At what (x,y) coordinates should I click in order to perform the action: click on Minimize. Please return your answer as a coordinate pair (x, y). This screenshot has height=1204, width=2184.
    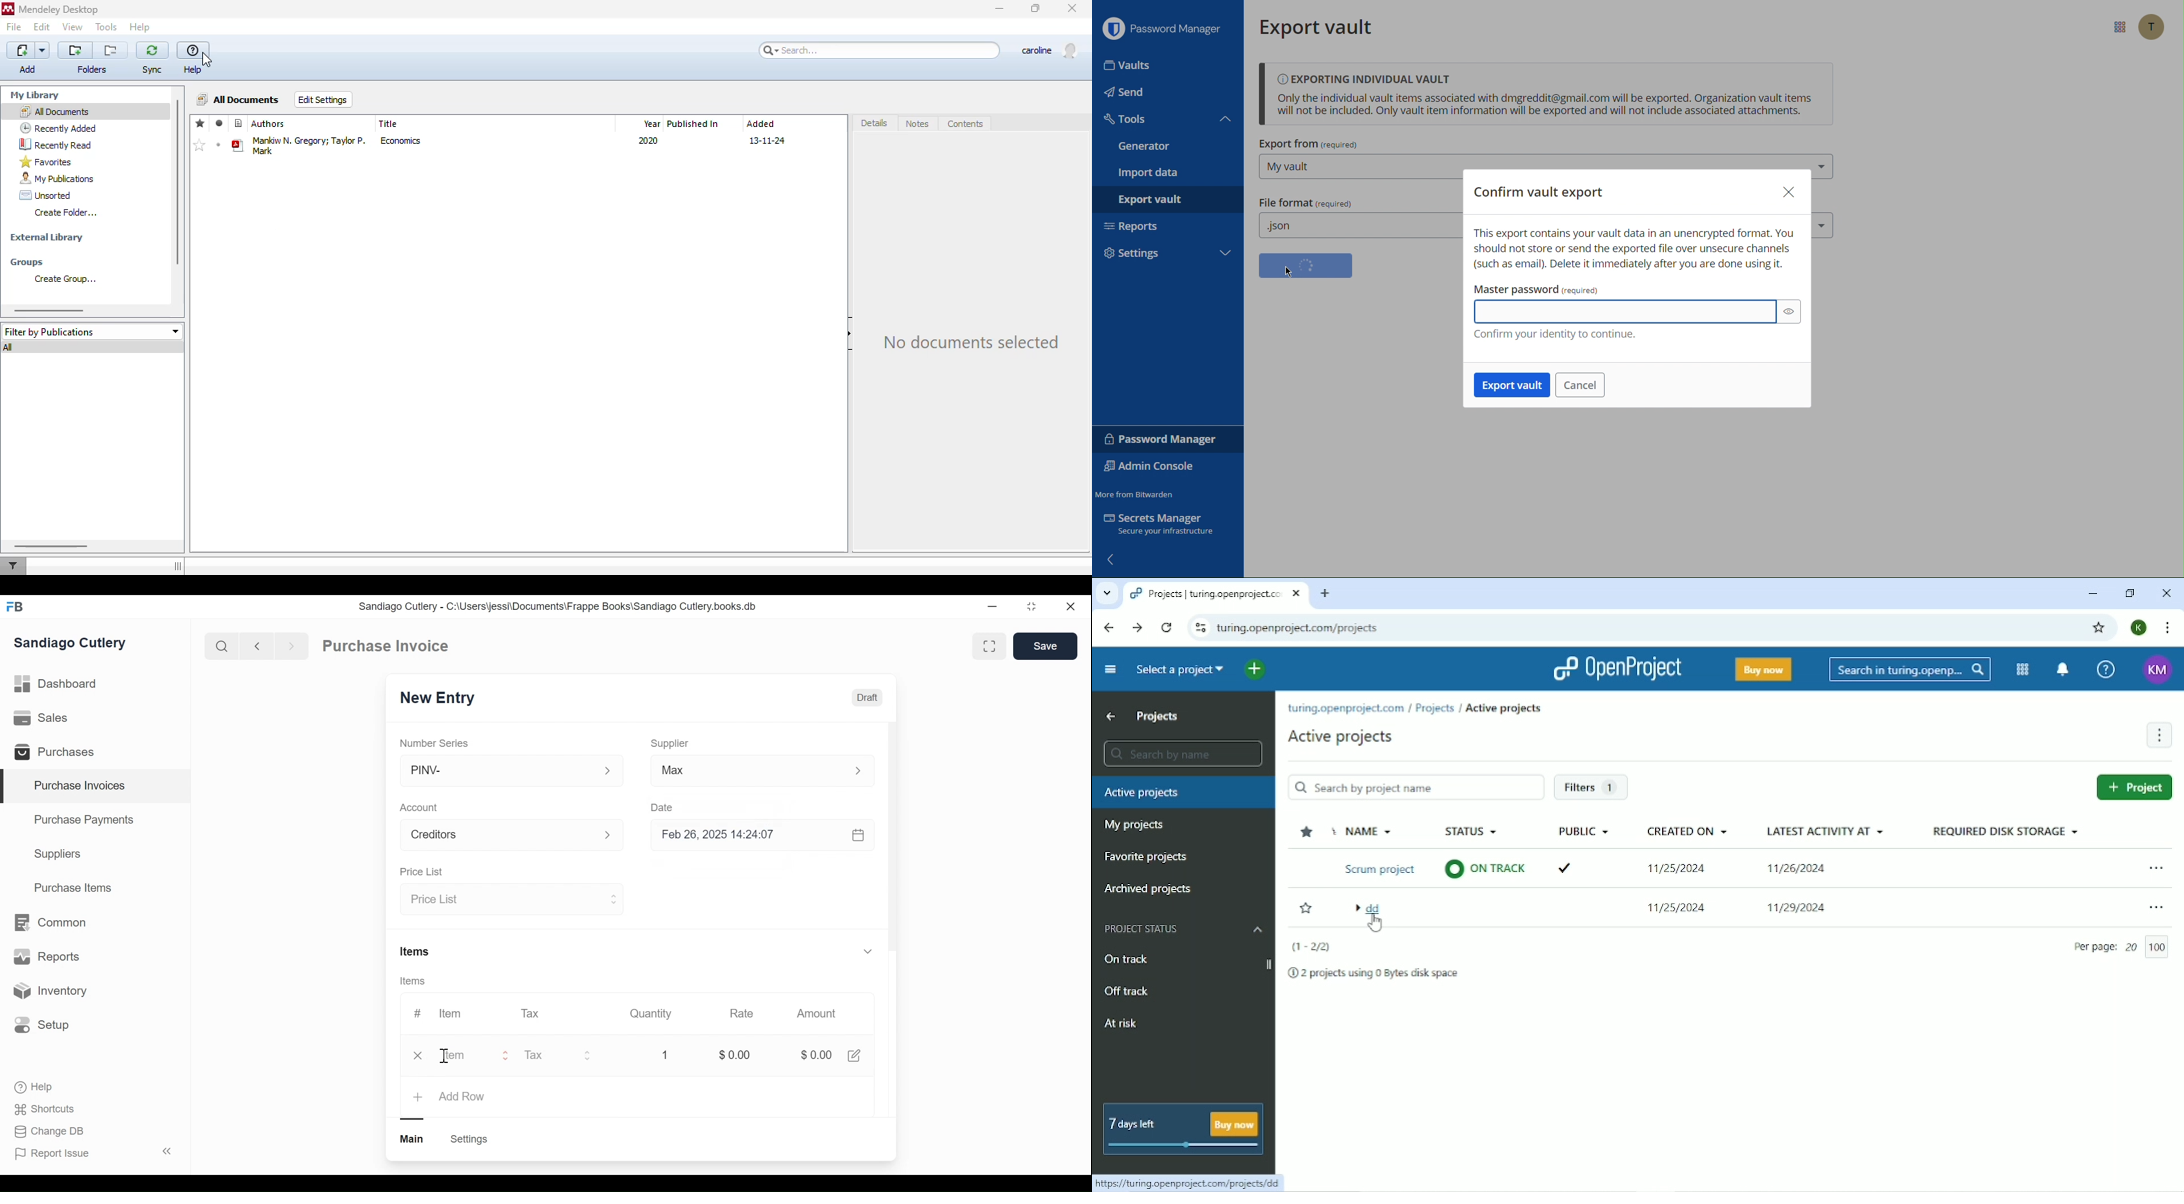
    Looking at the image, I should click on (990, 607).